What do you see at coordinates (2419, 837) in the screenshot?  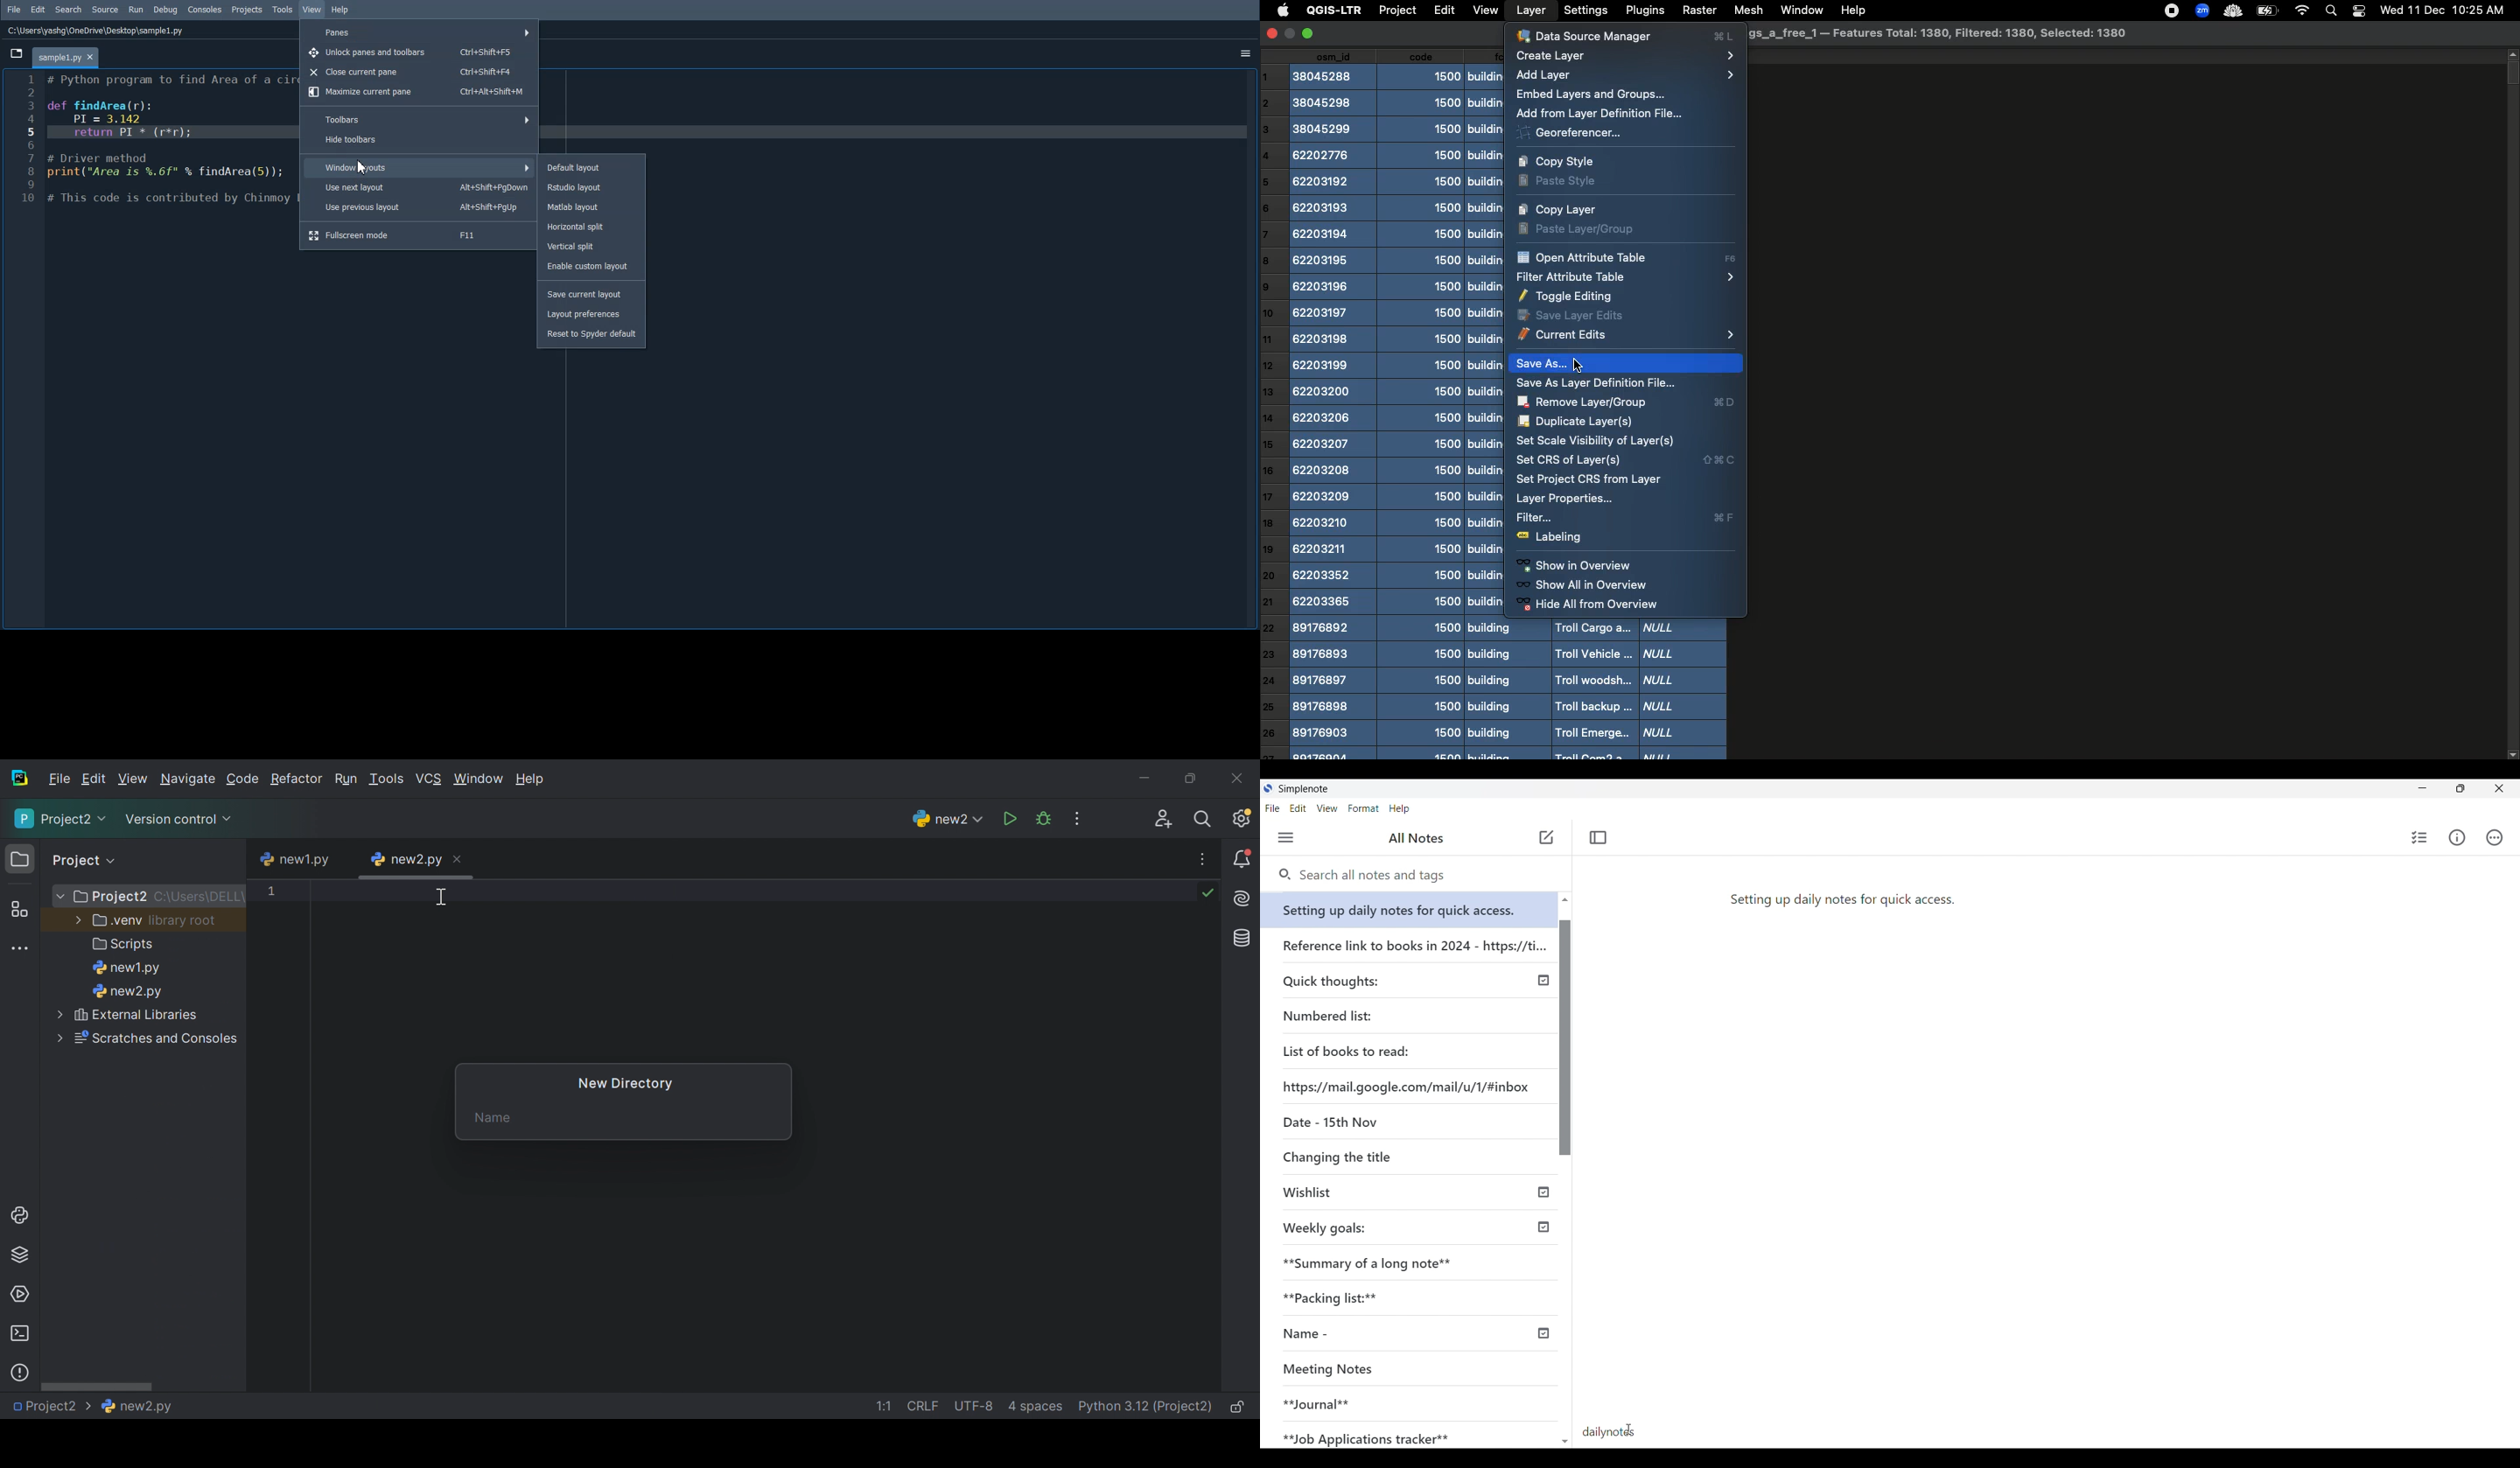 I see `Insert checklist` at bounding box center [2419, 837].